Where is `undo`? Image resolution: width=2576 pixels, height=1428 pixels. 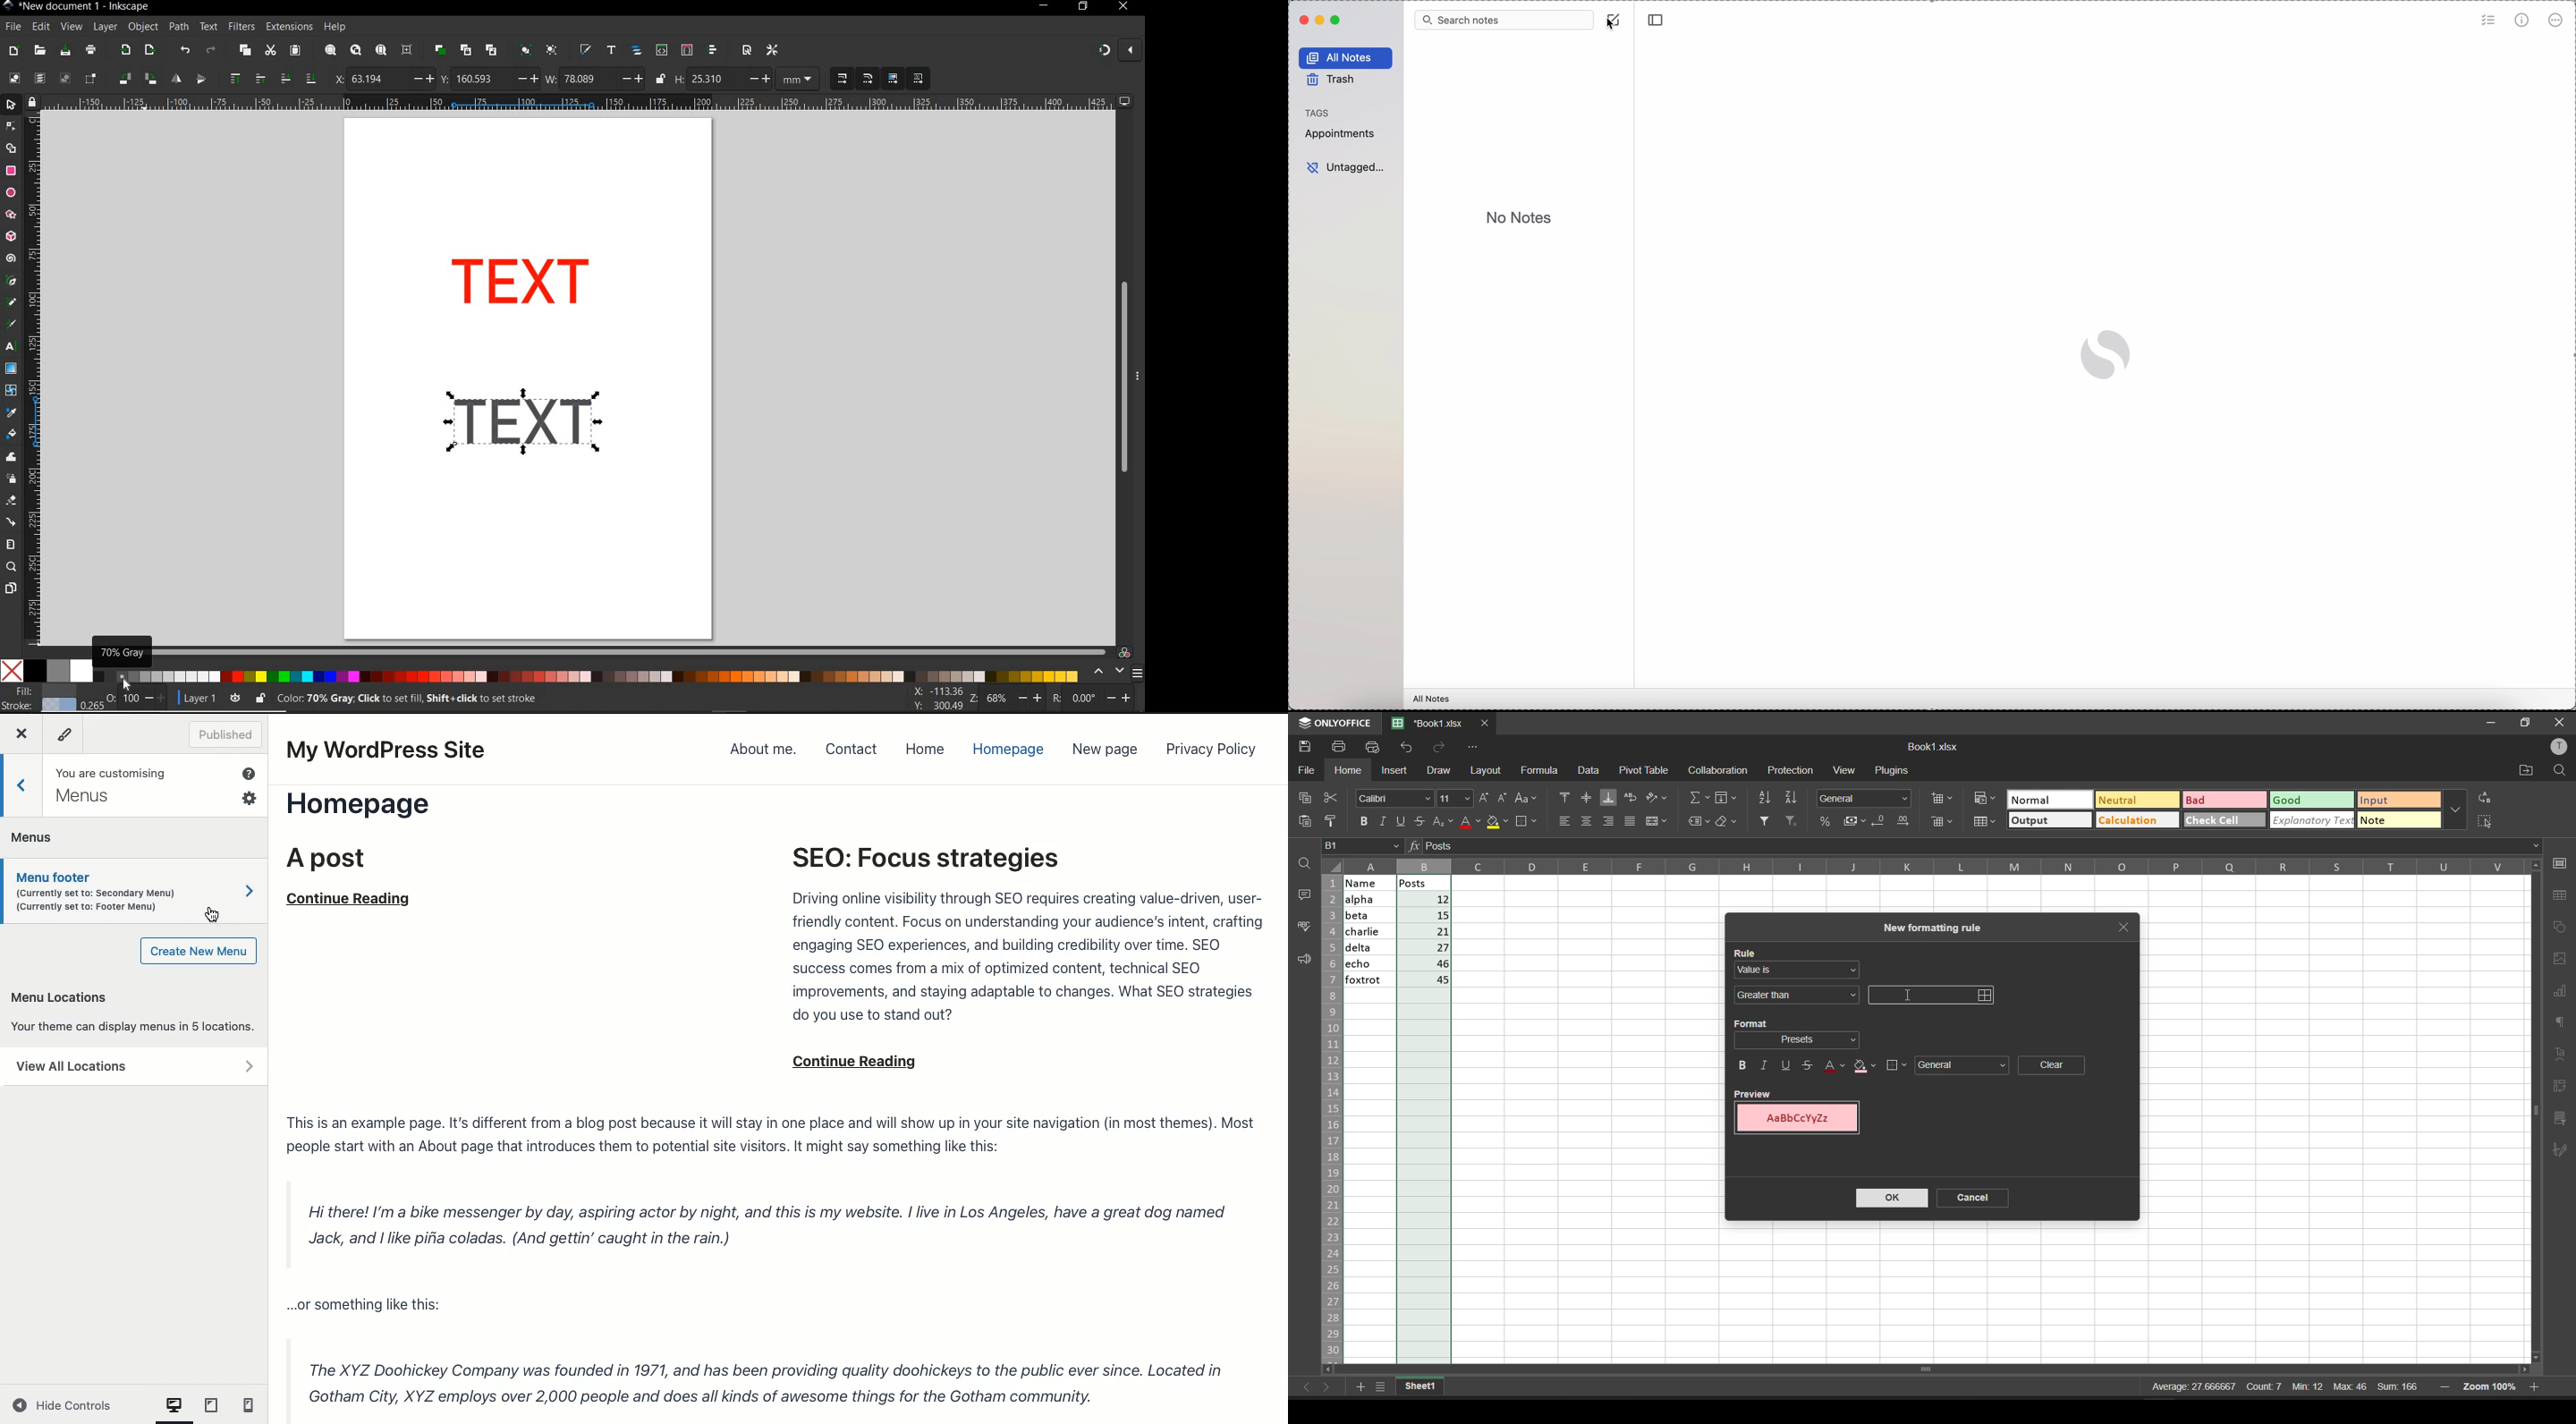
undo is located at coordinates (1407, 748).